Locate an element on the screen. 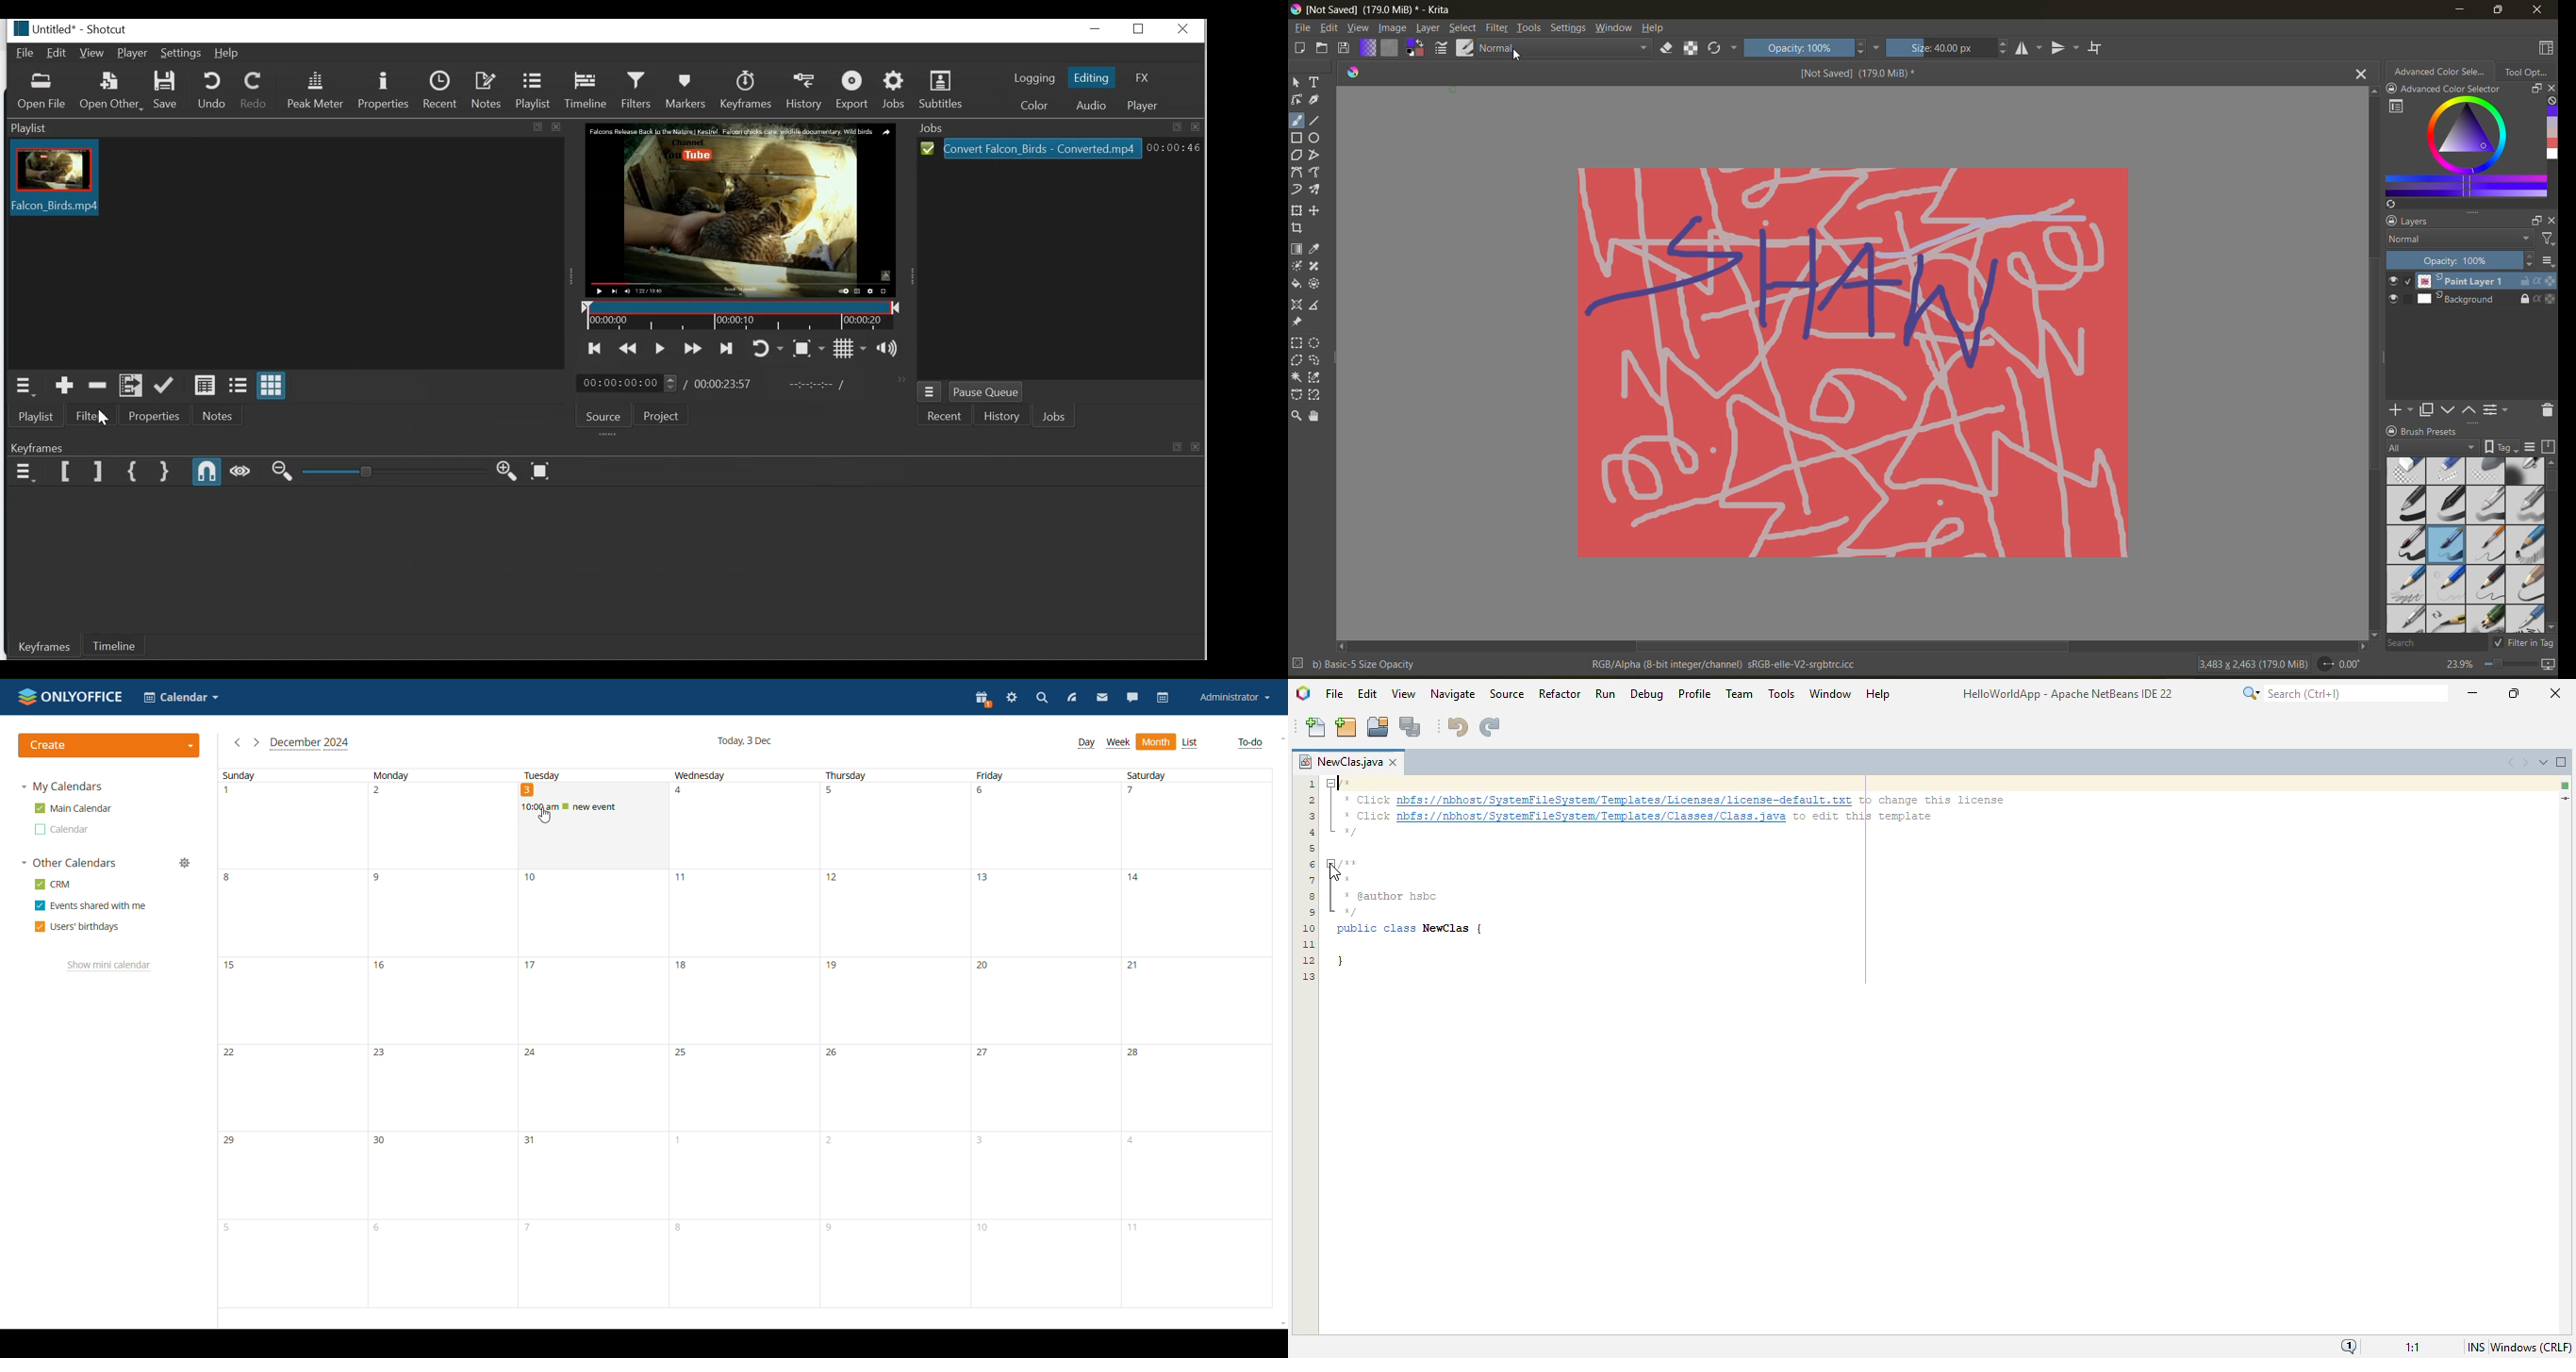 This screenshot has width=2576, height=1372. Color is located at coordinates (1034, 104).